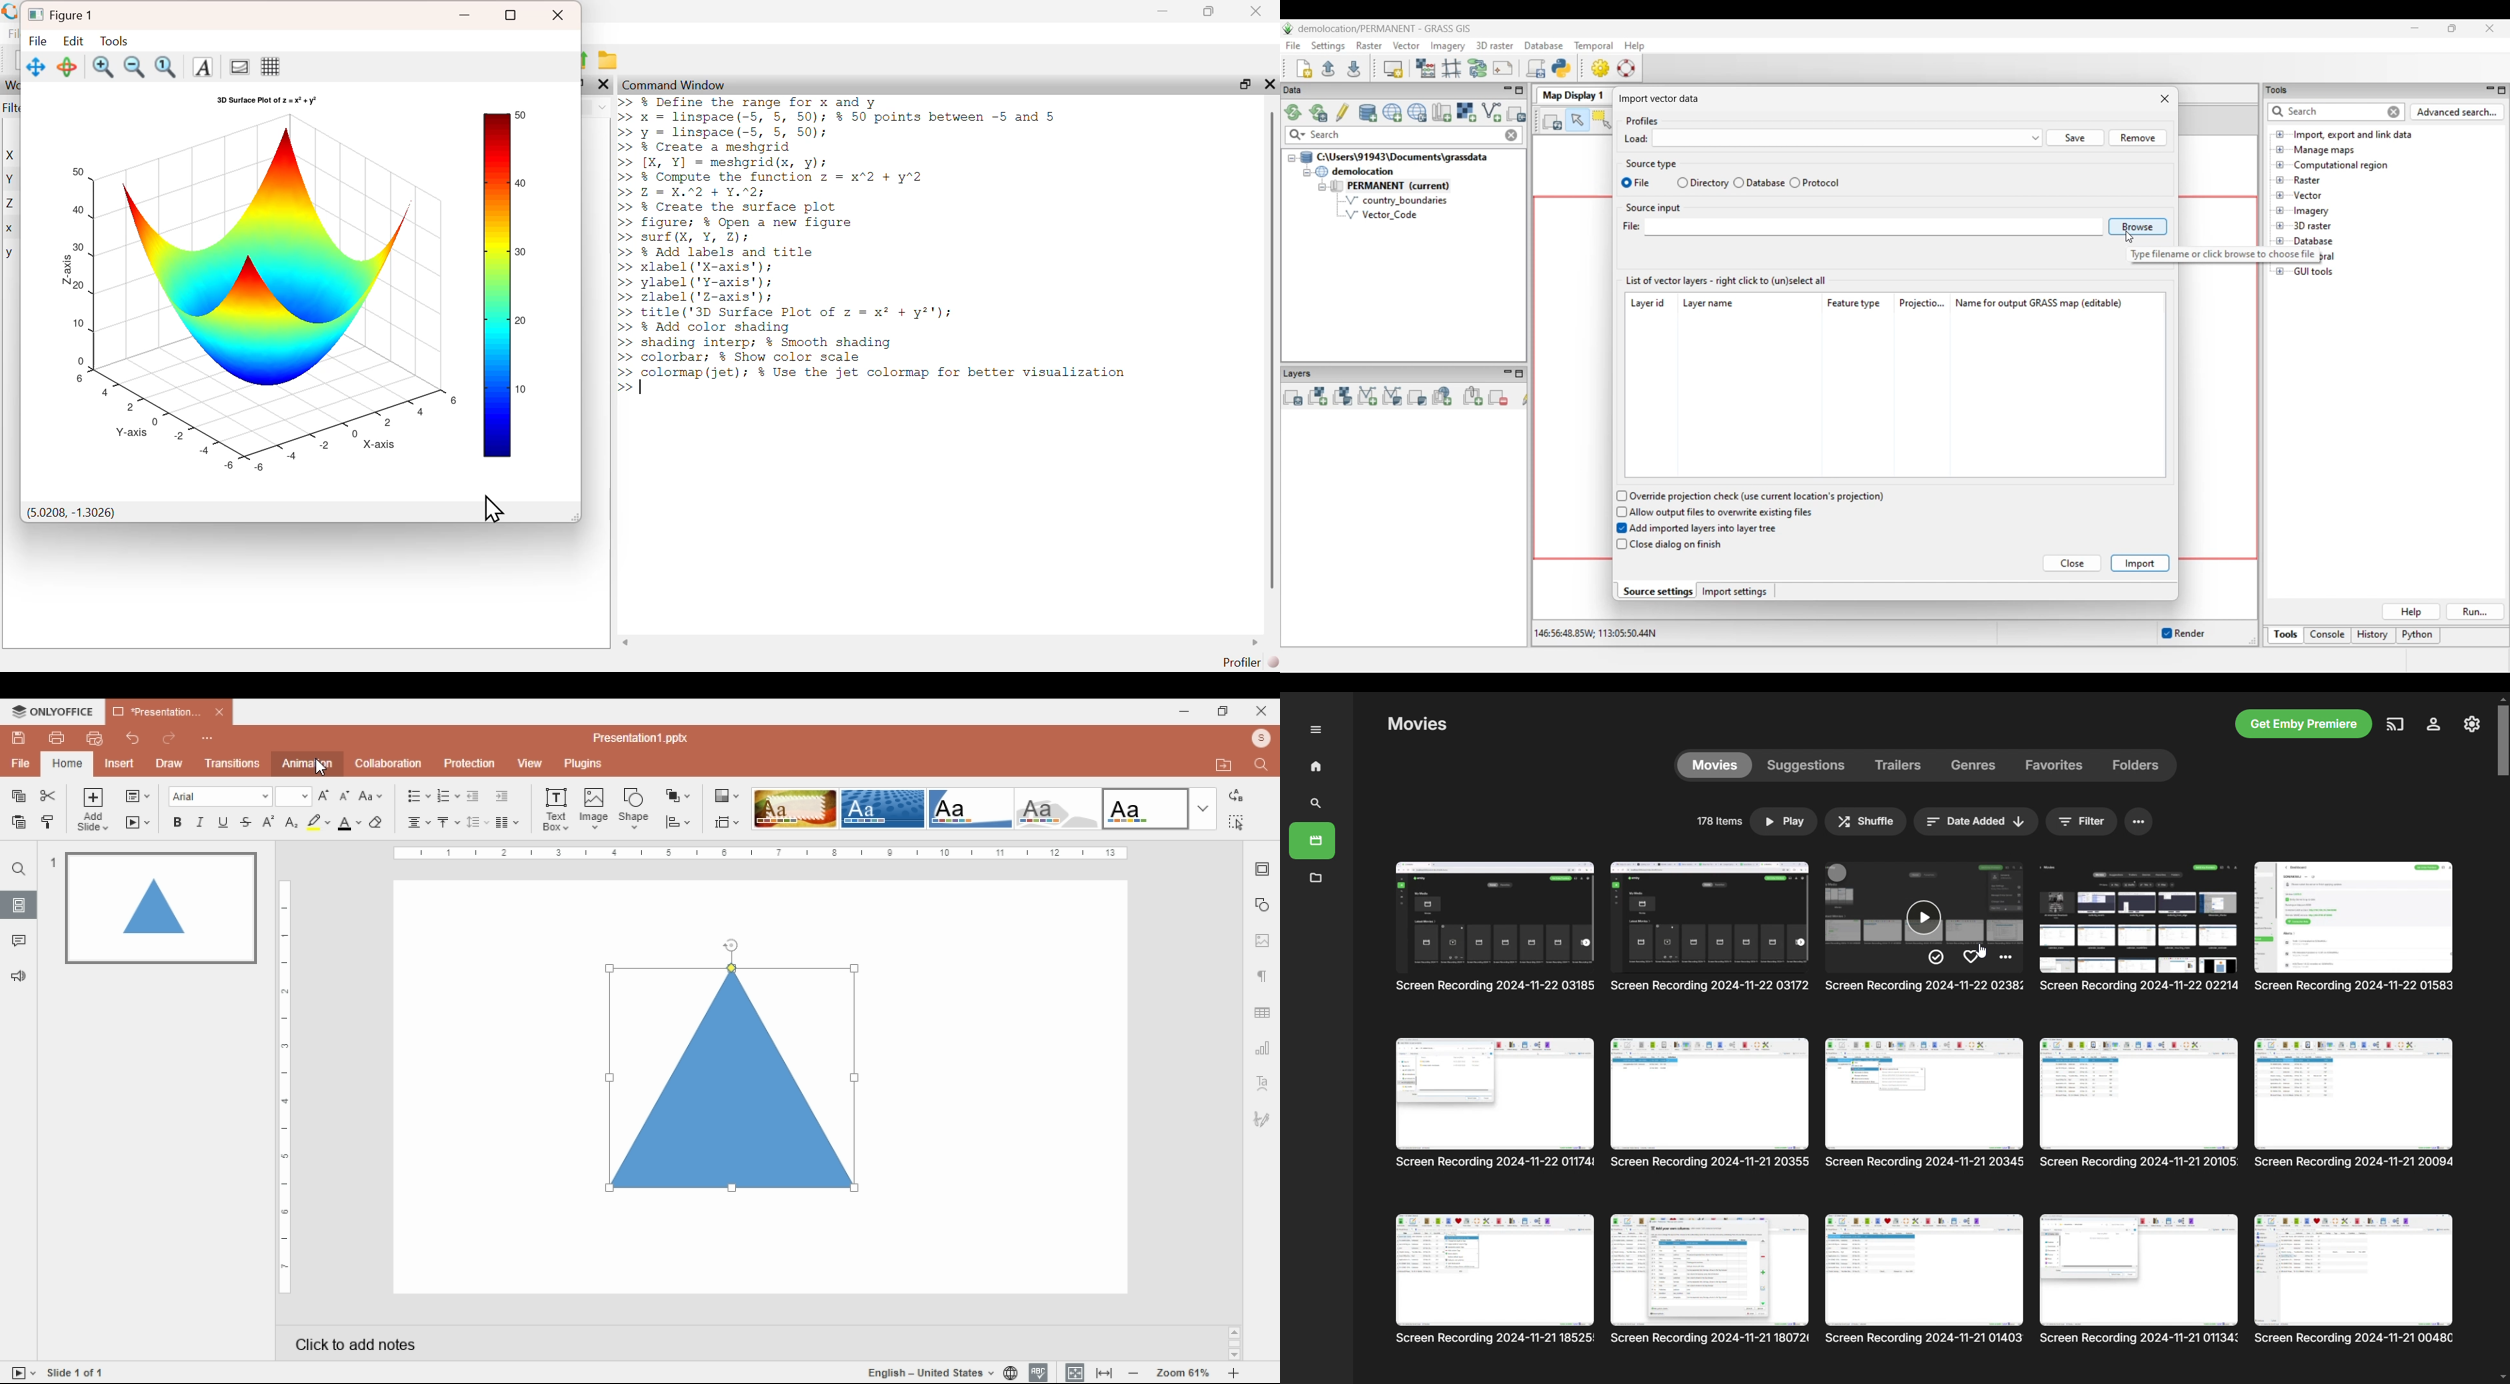  I want to click on image setting, so click(1263, 941).